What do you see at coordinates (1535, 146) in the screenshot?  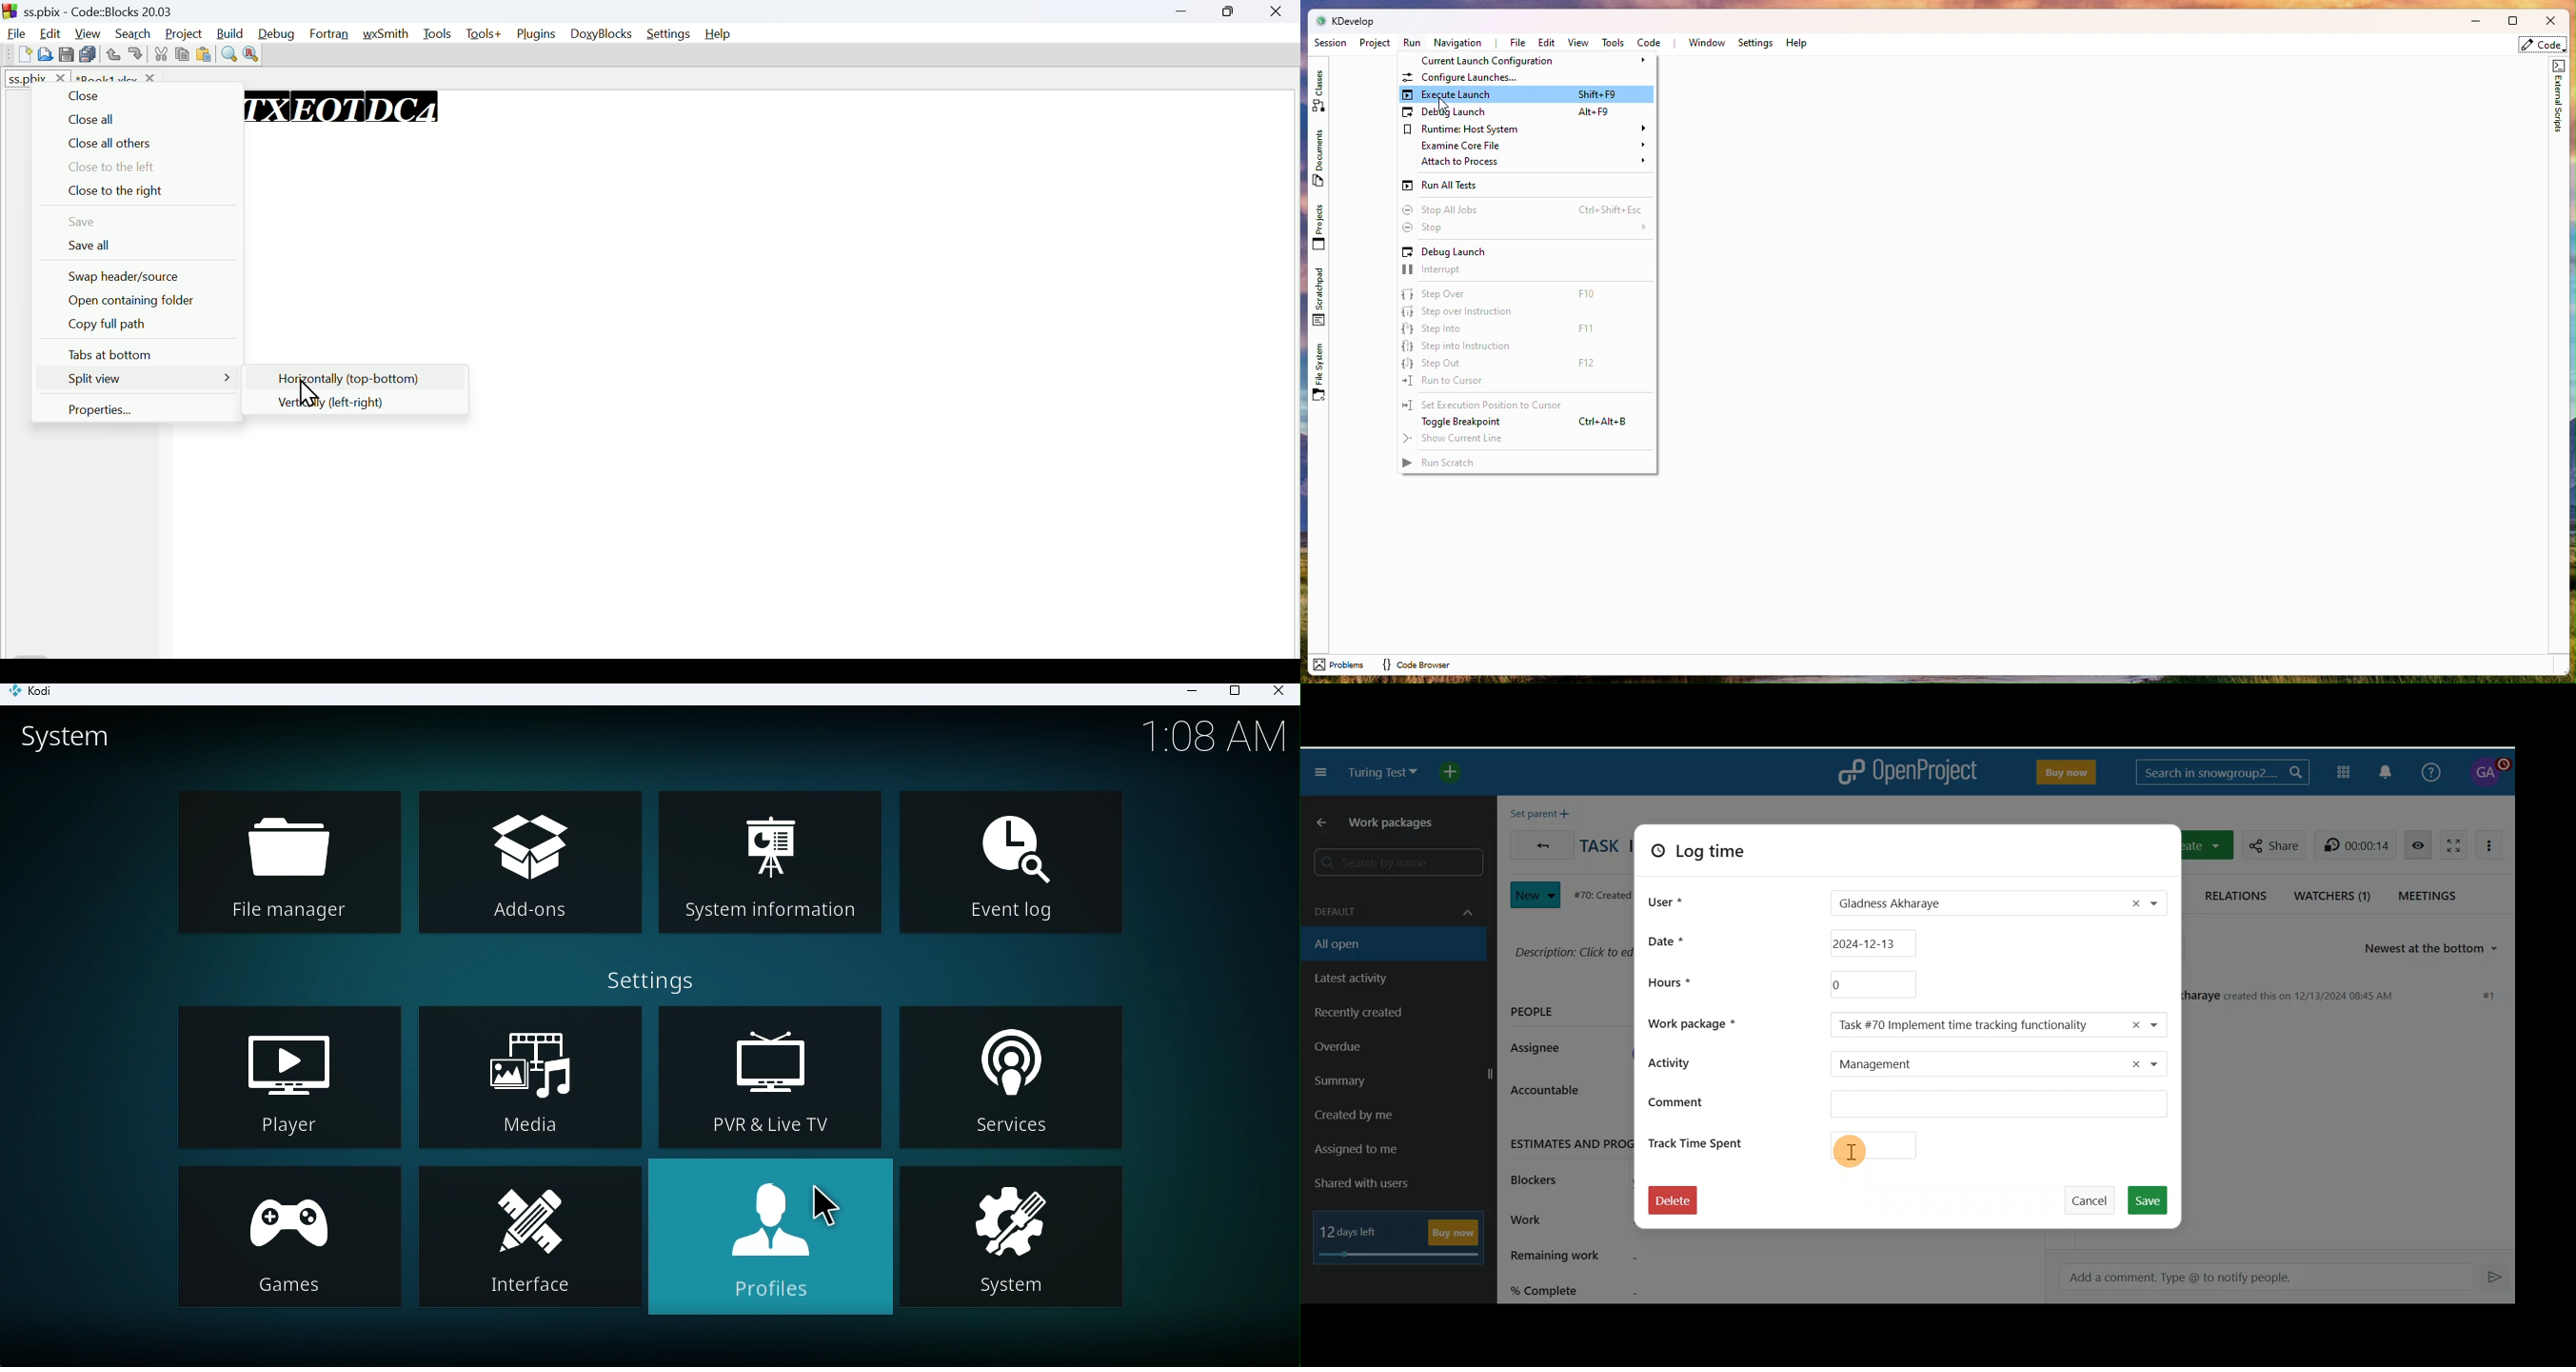 I see `Examine Corefile` at bounding box center [1535, 146].